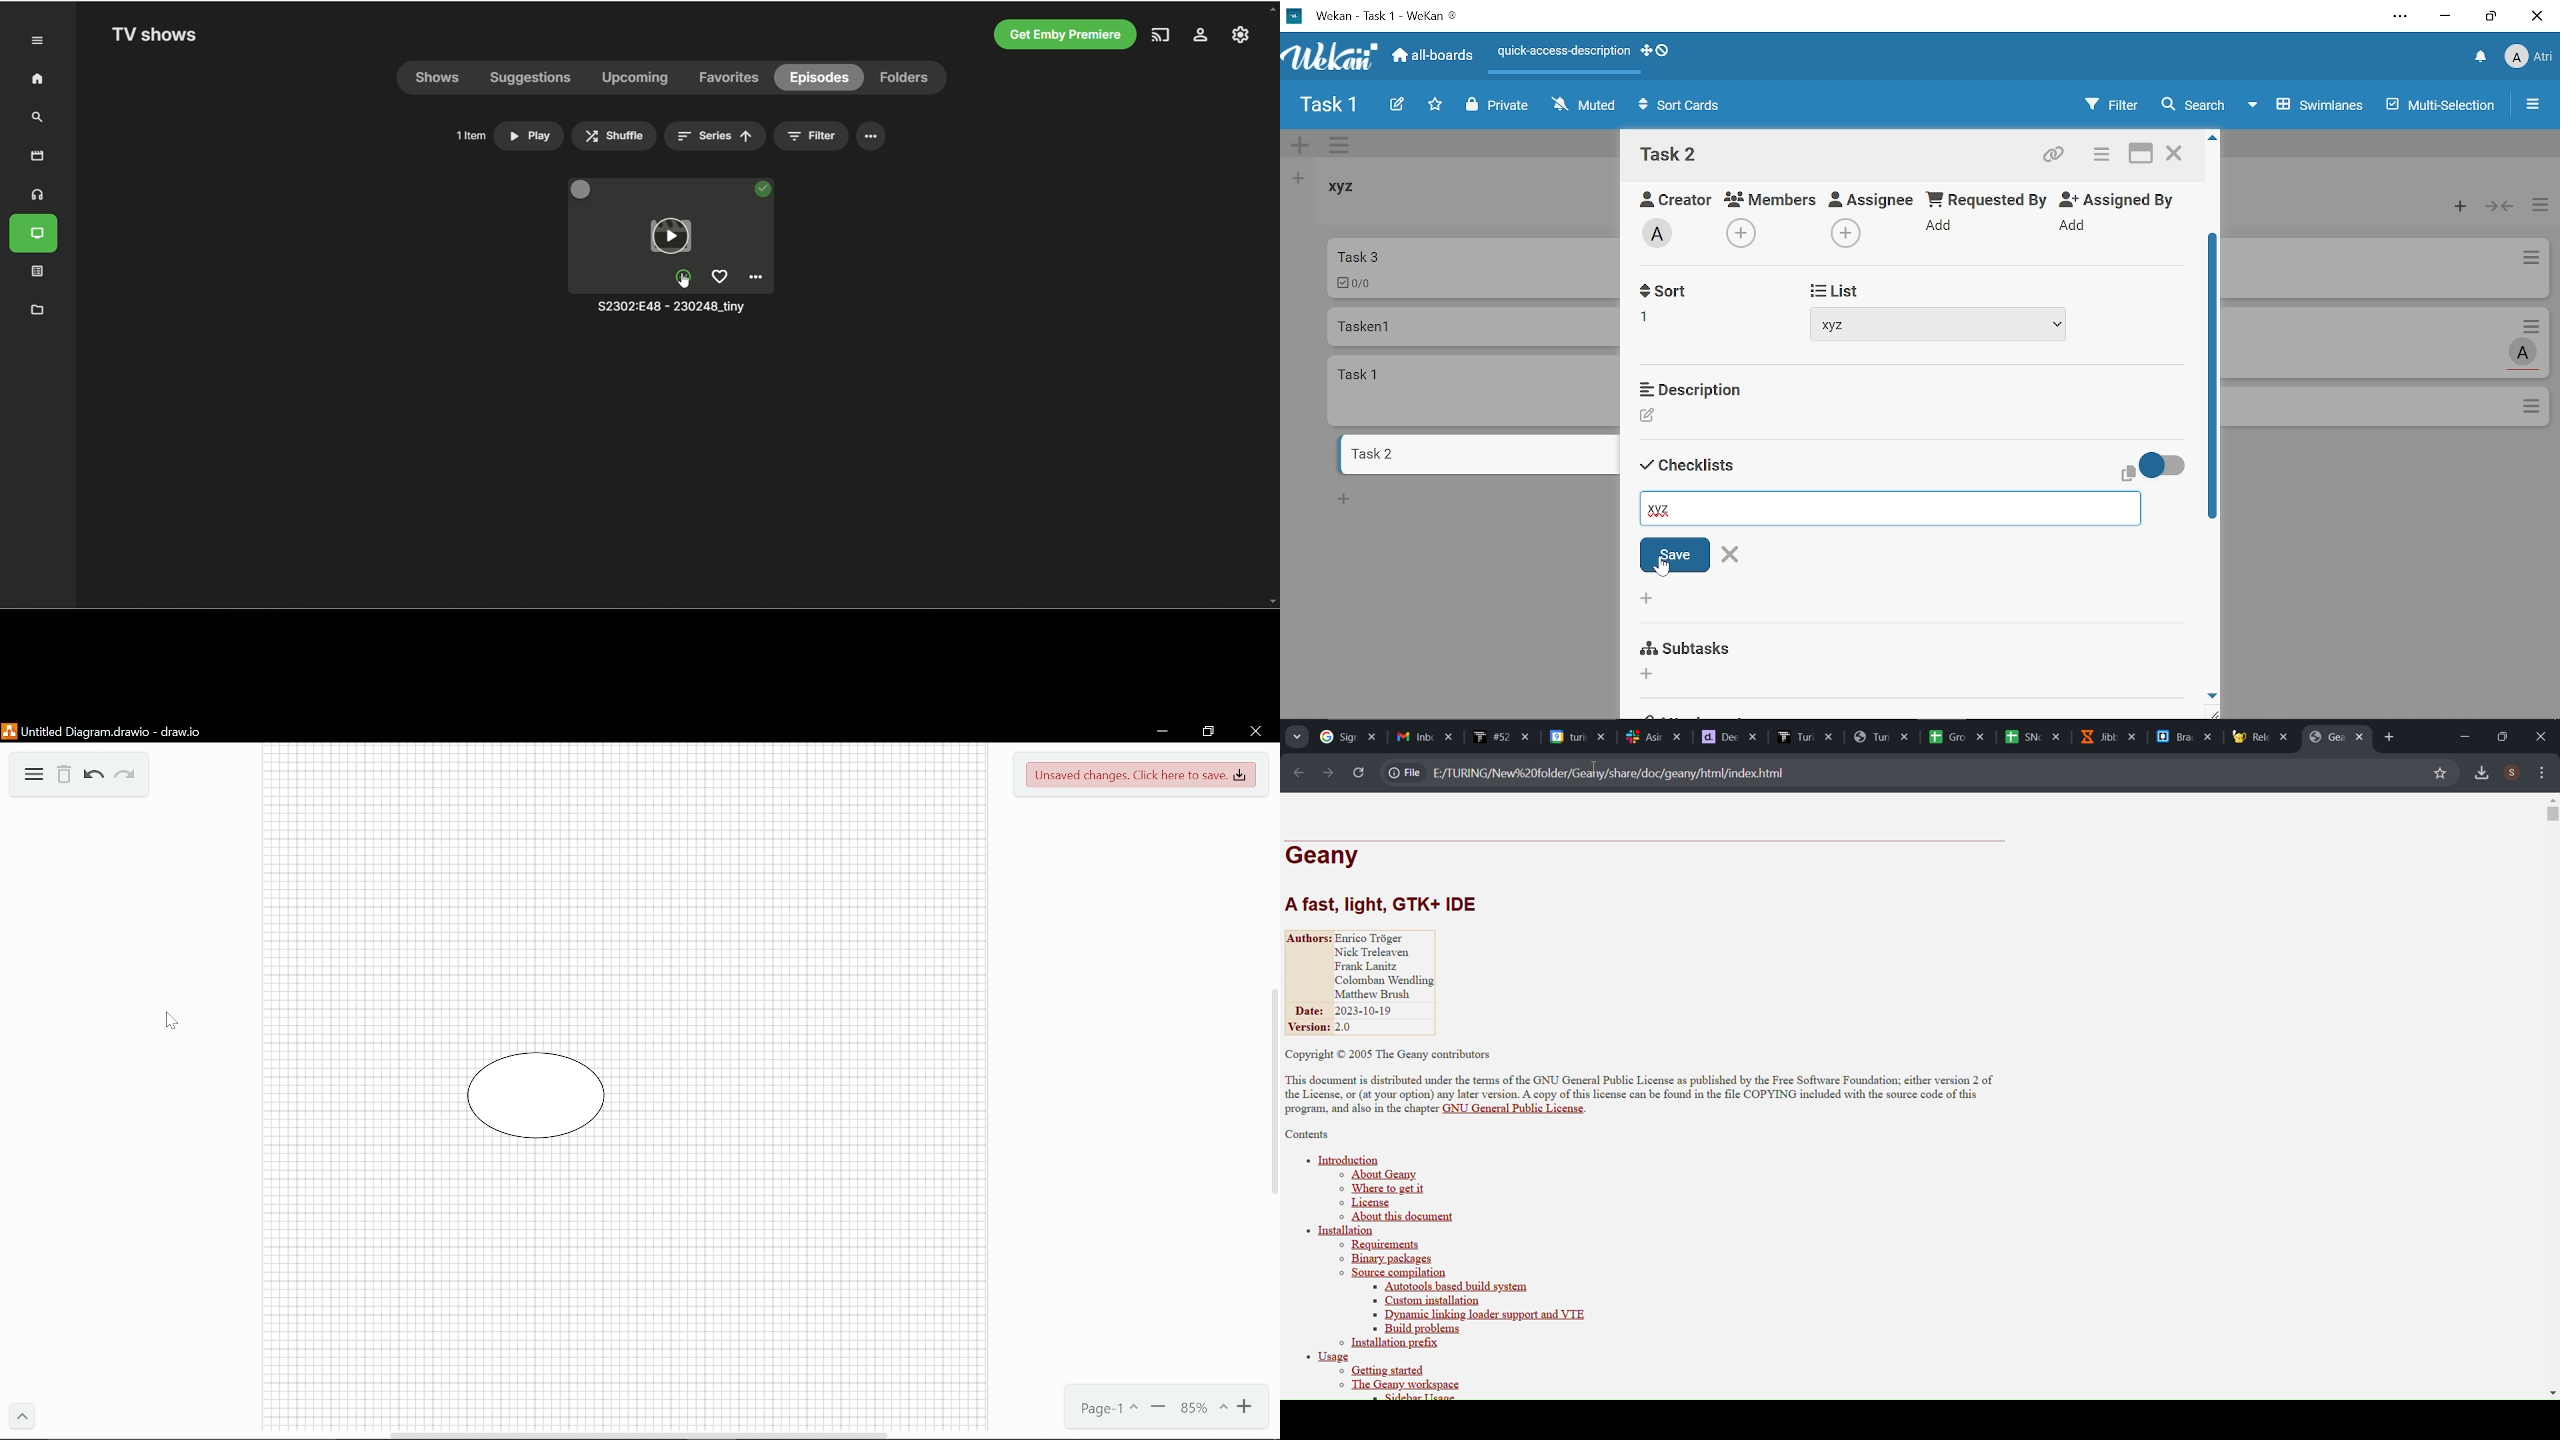 The image size is (2576, 1456). I want to click on Card actions, so click(2098, 157).